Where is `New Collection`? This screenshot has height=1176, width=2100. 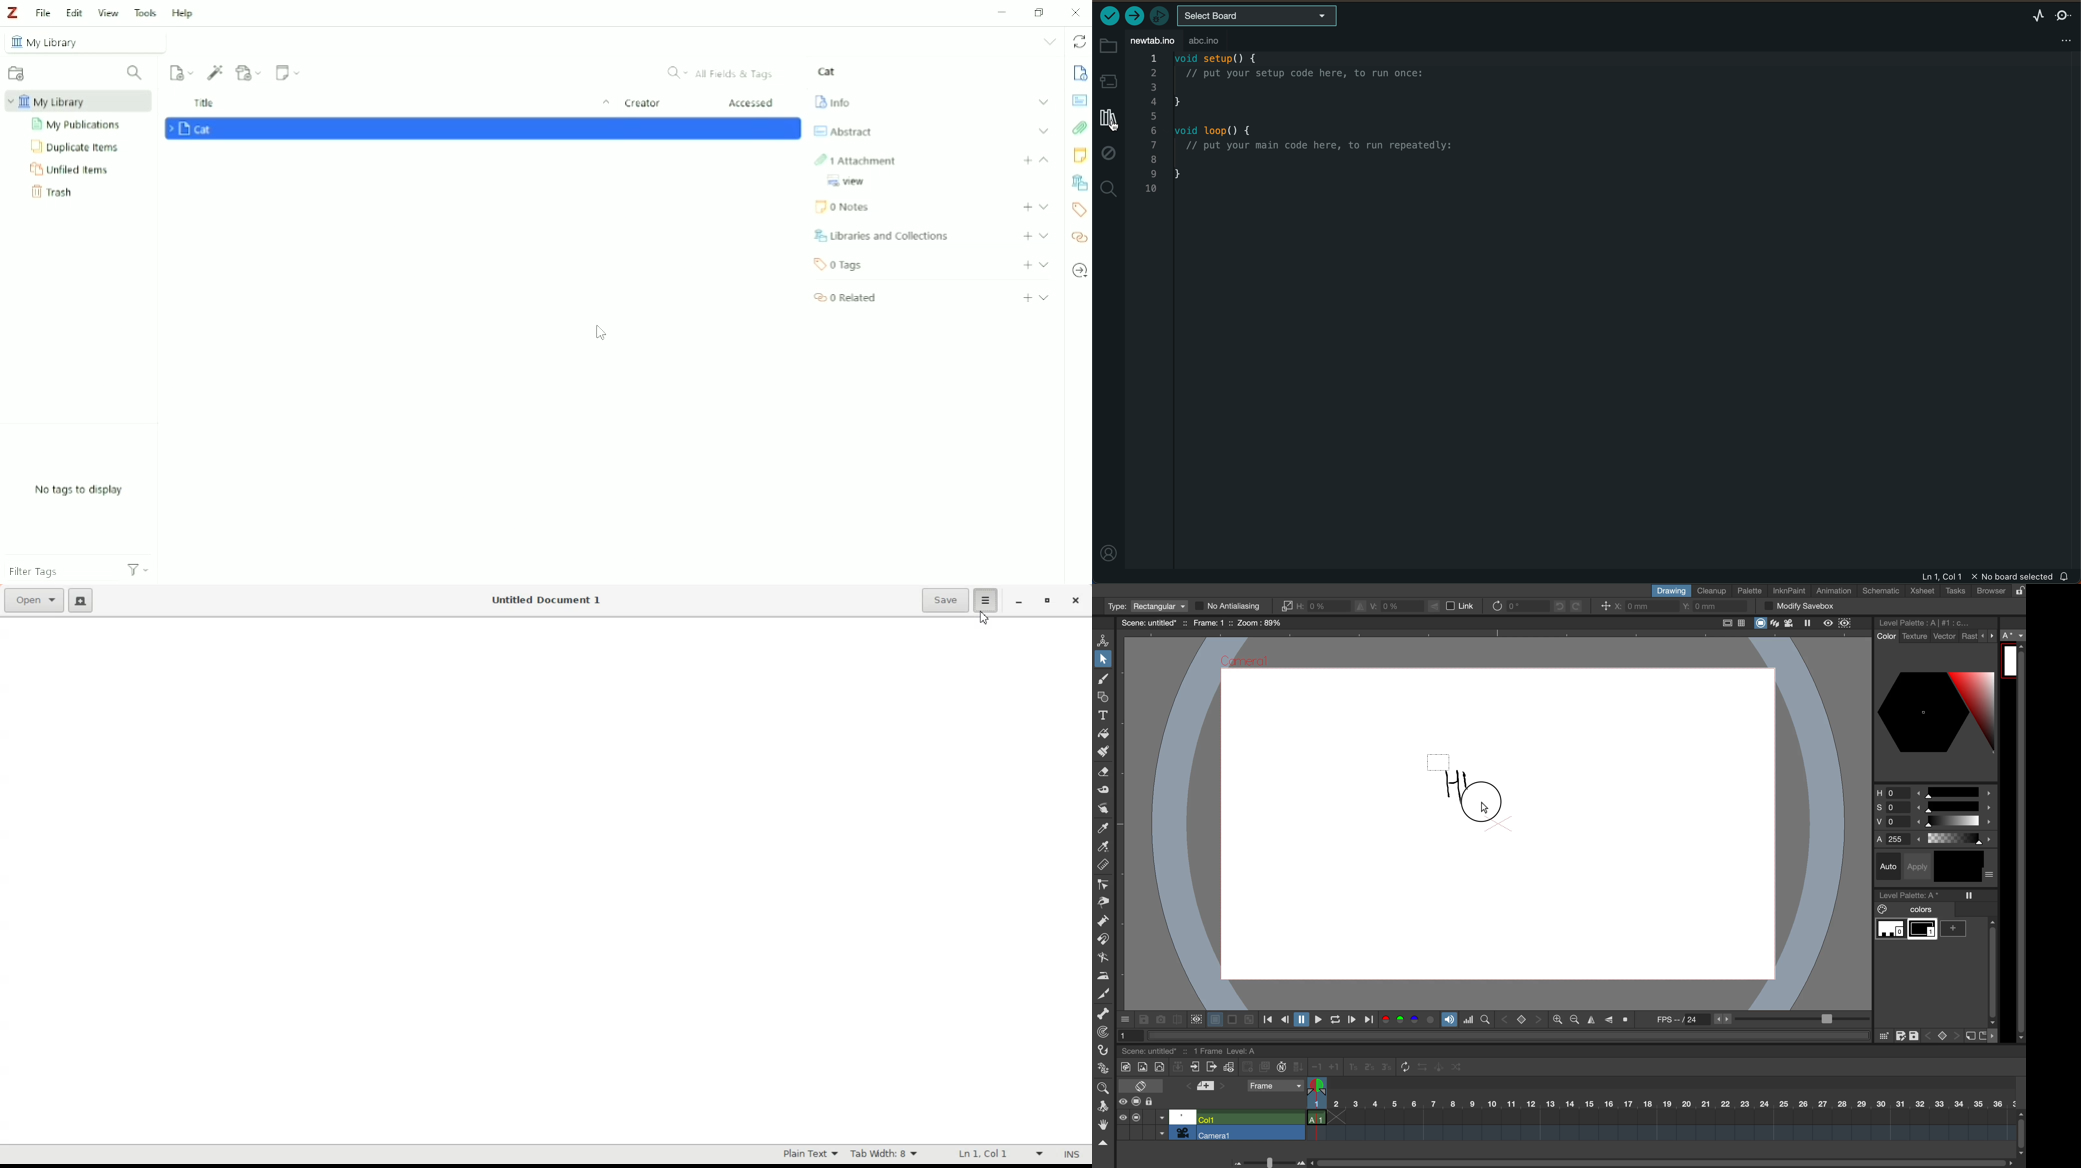
New Collection is located at coordinates (17, 75).